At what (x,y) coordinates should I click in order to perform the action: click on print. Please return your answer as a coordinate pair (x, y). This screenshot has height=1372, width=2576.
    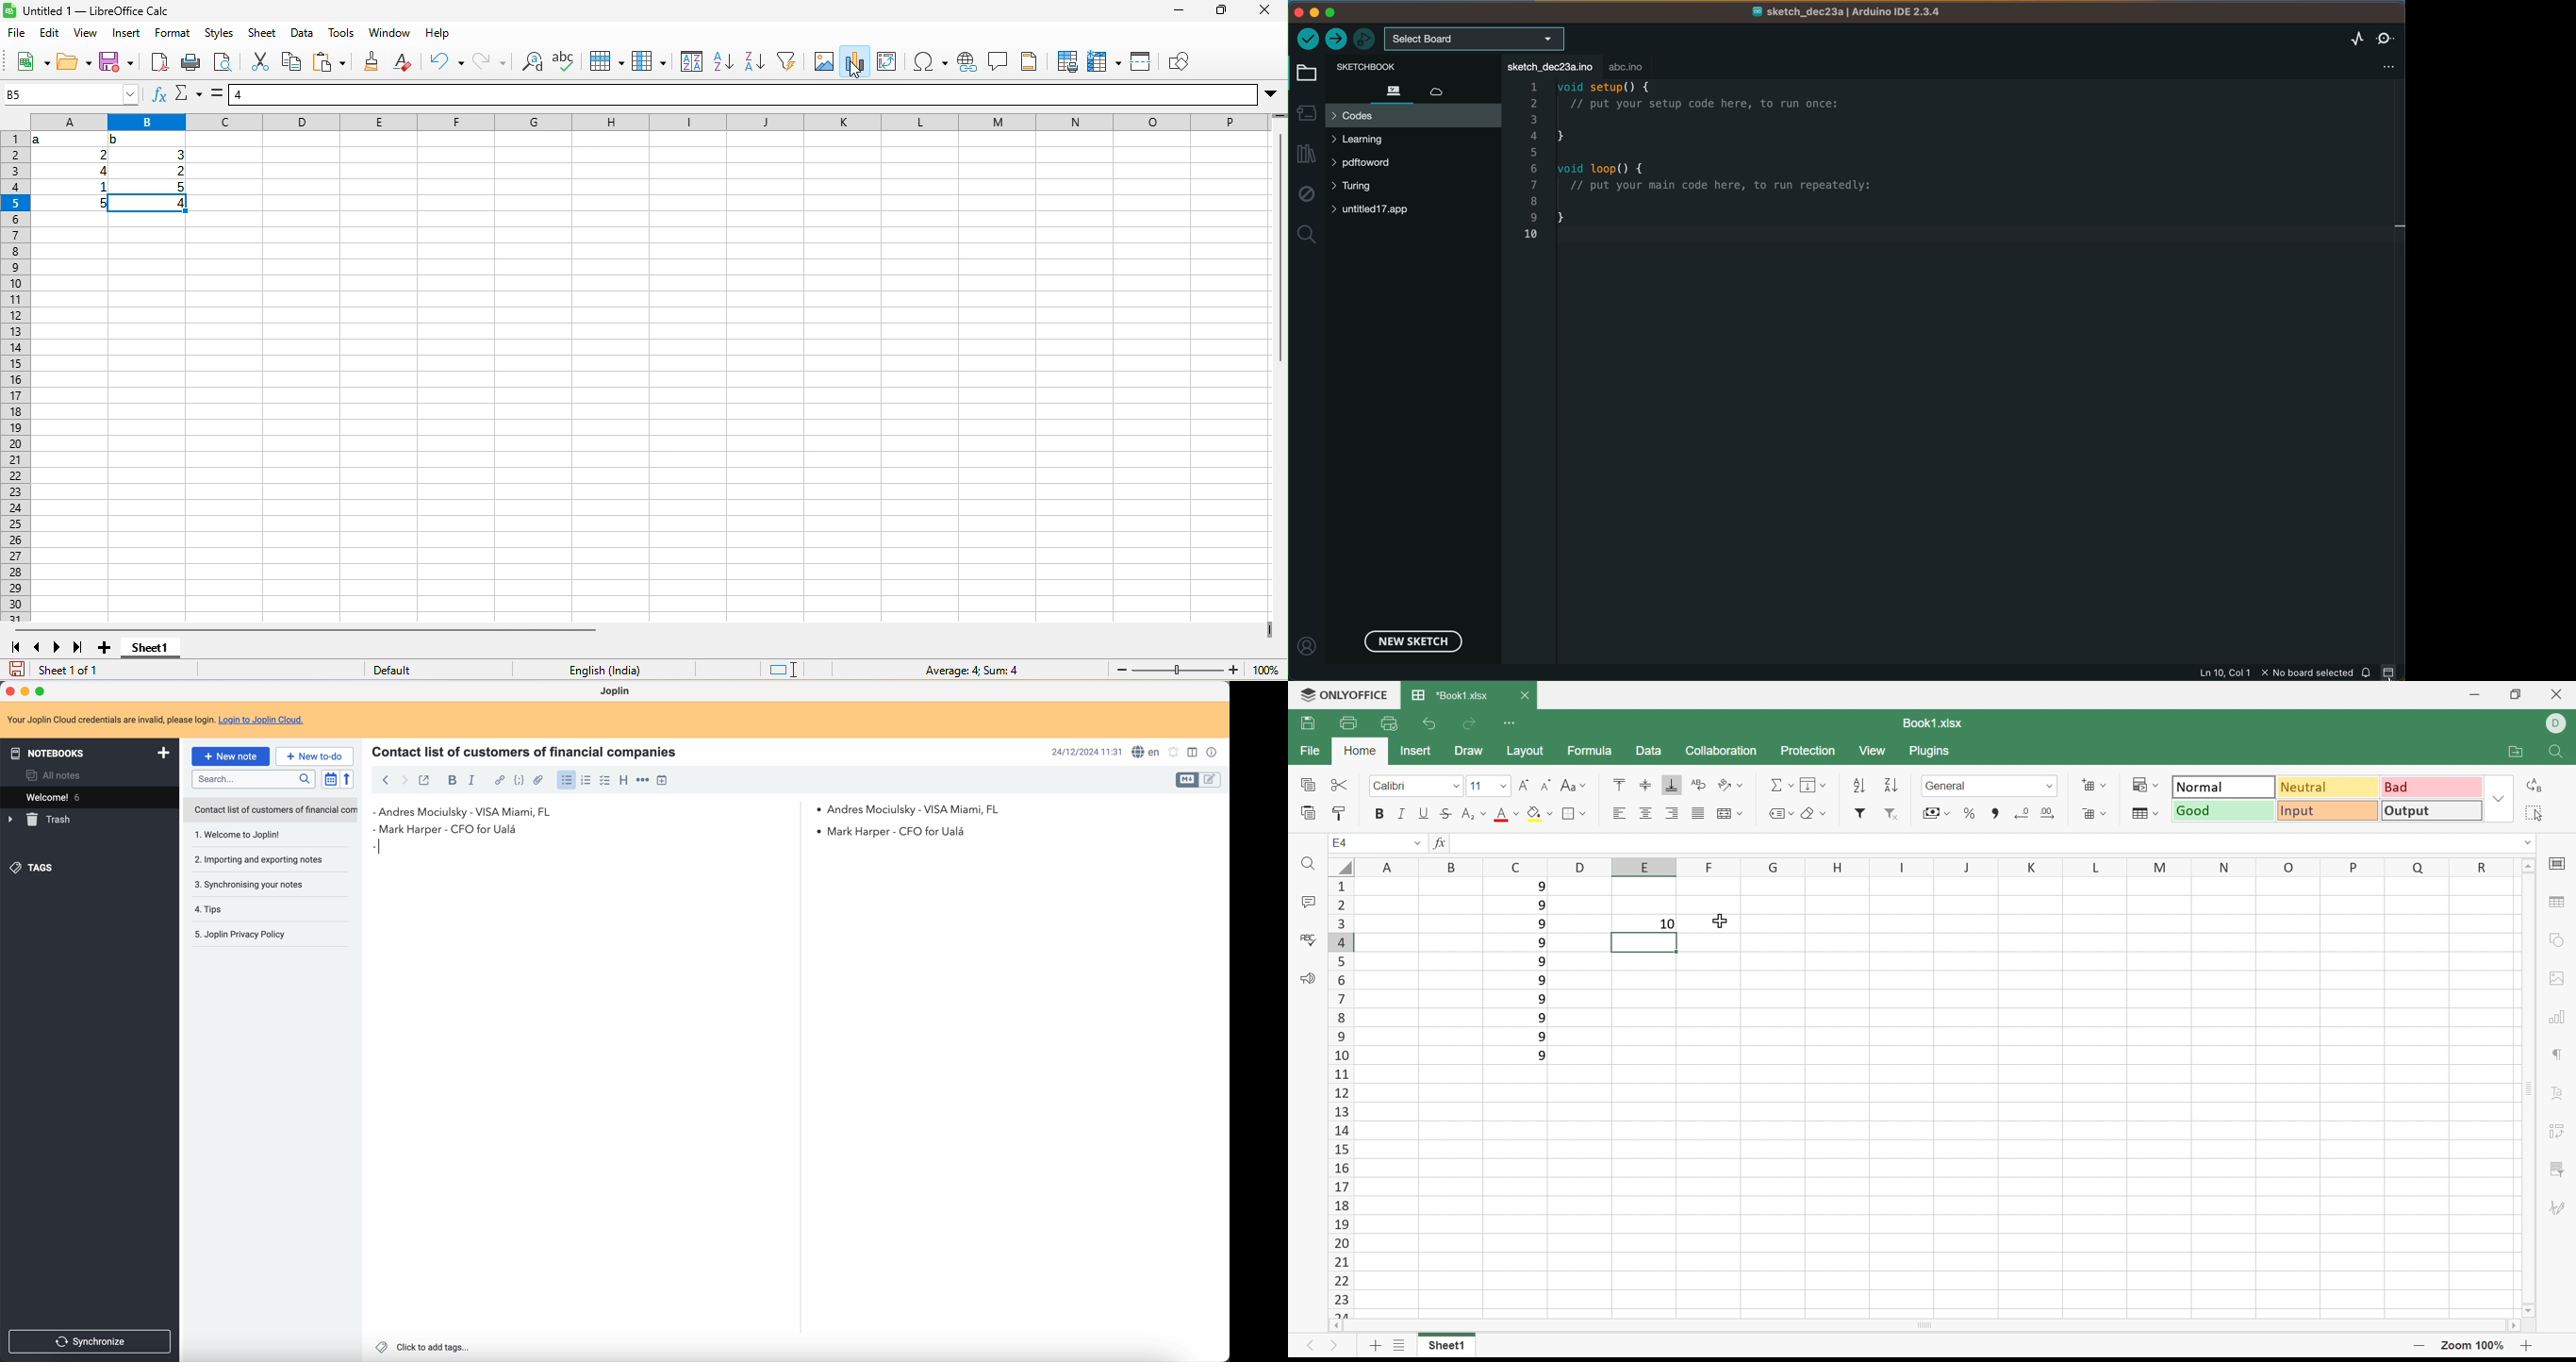
    Looking at the image, I should click on (191, 60).